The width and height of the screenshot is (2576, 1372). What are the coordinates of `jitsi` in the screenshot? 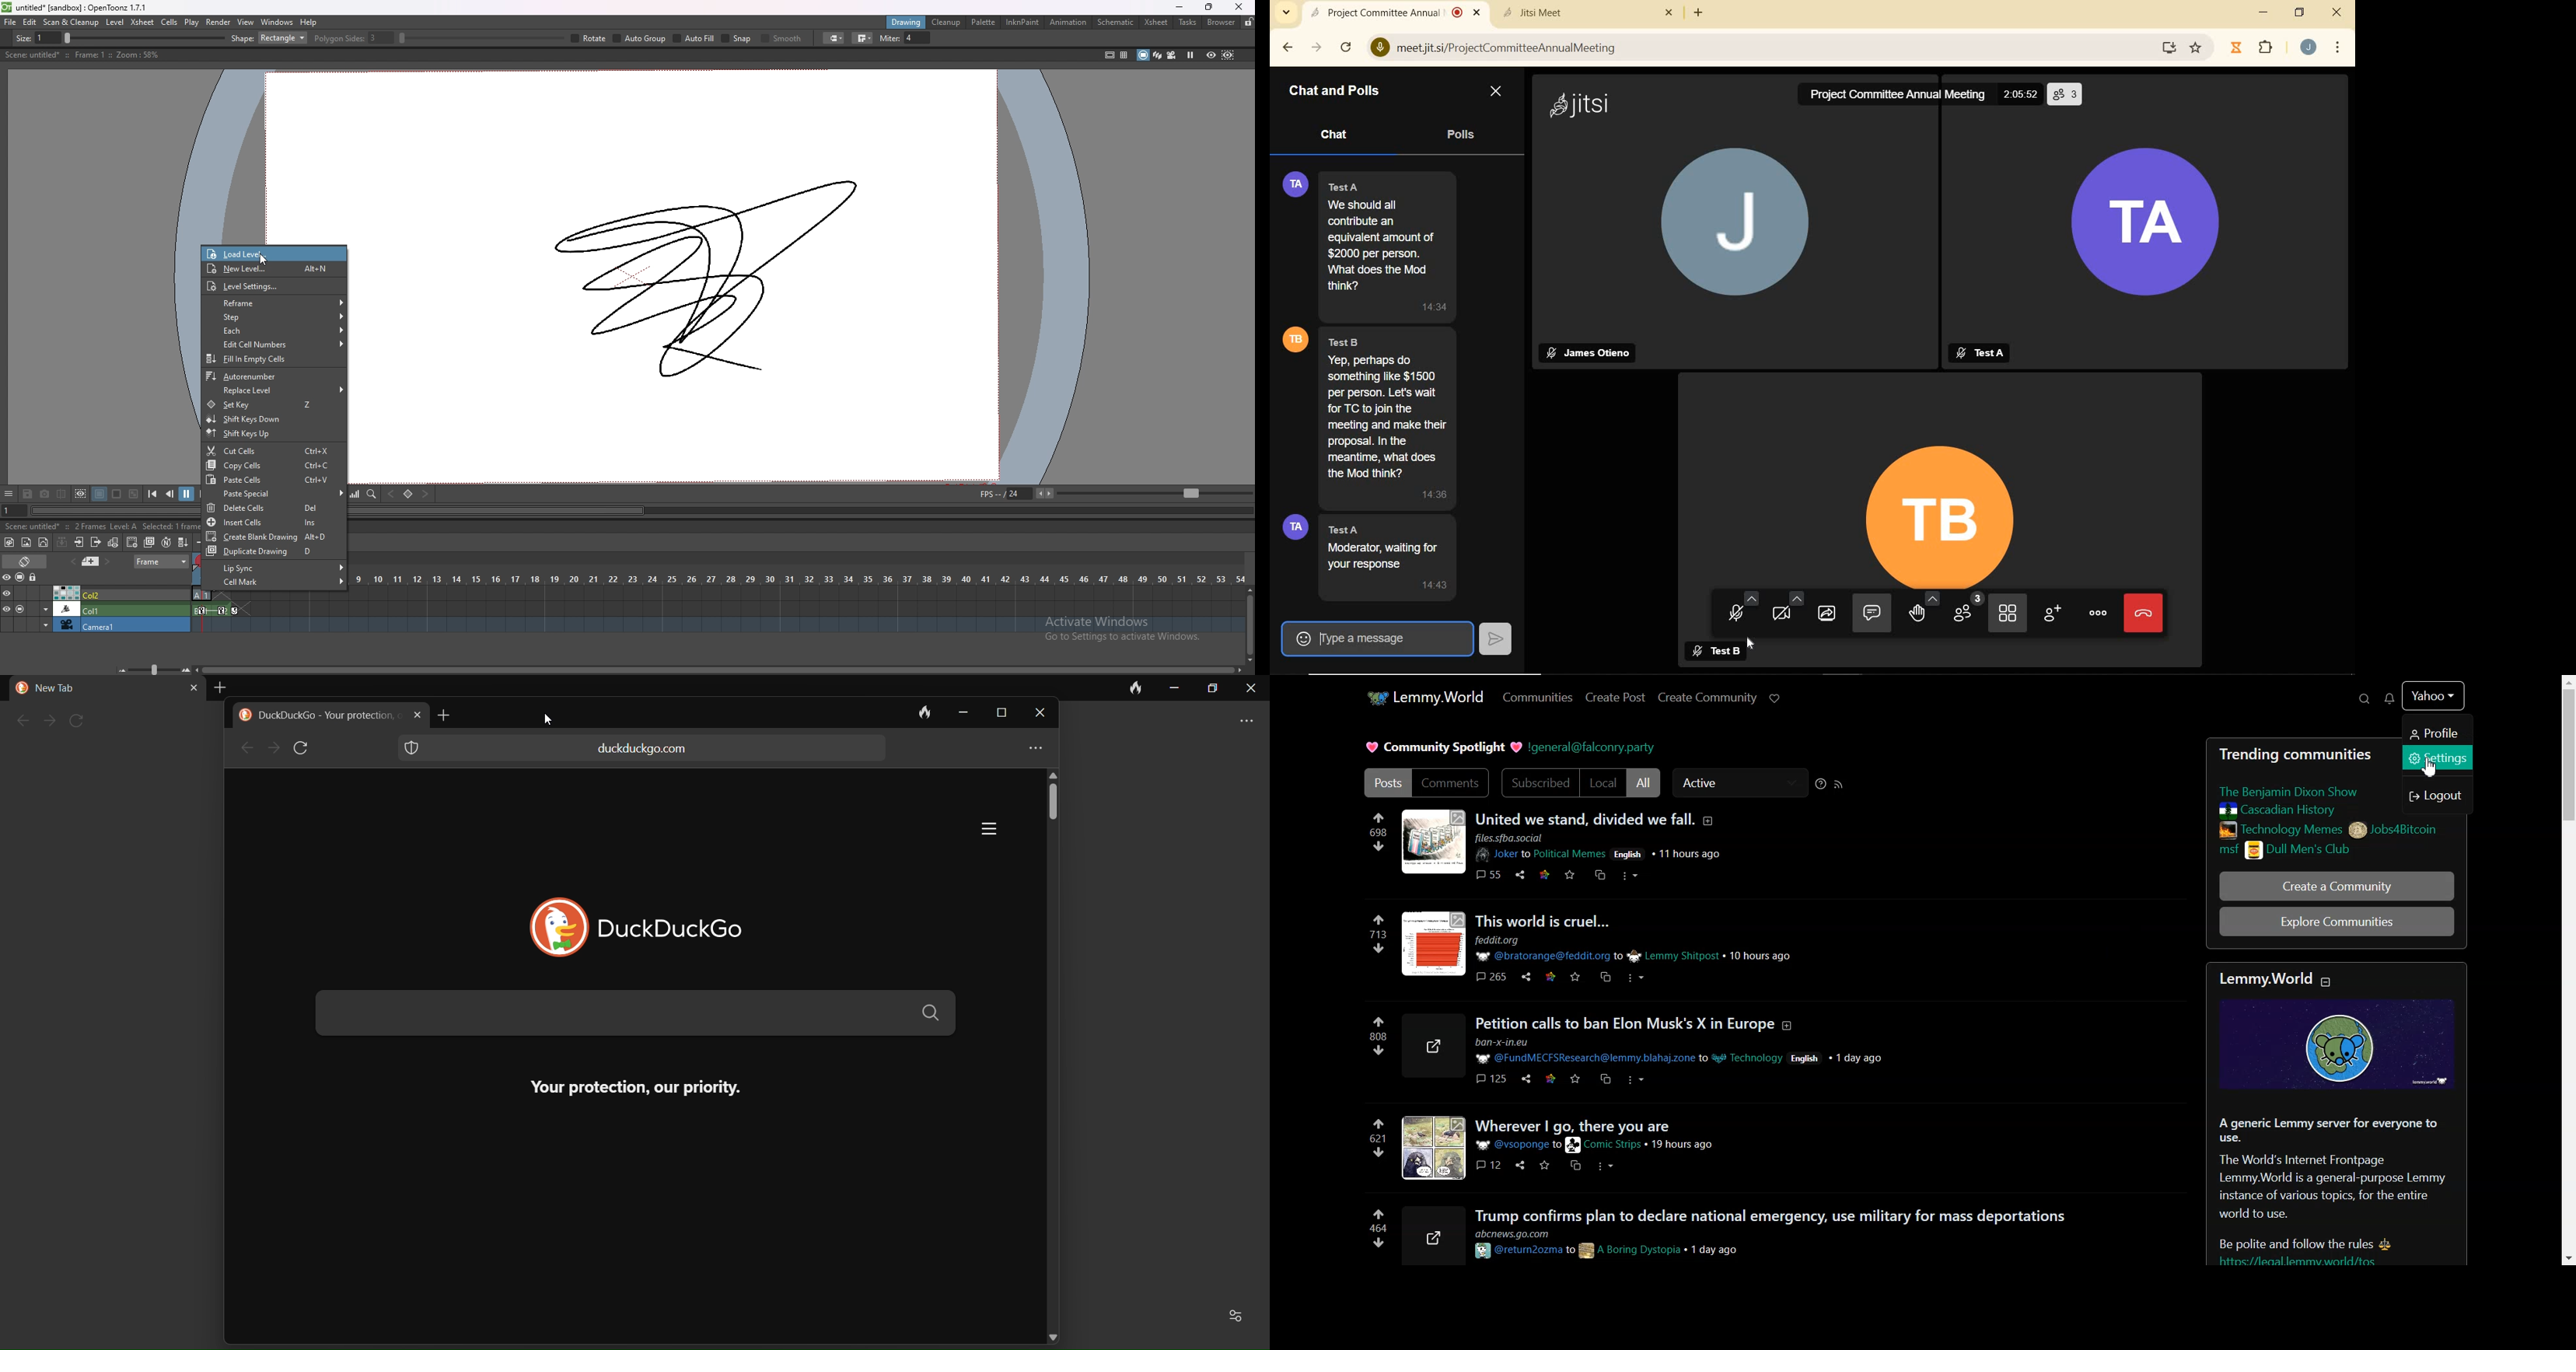 It's located at (1581, 104).